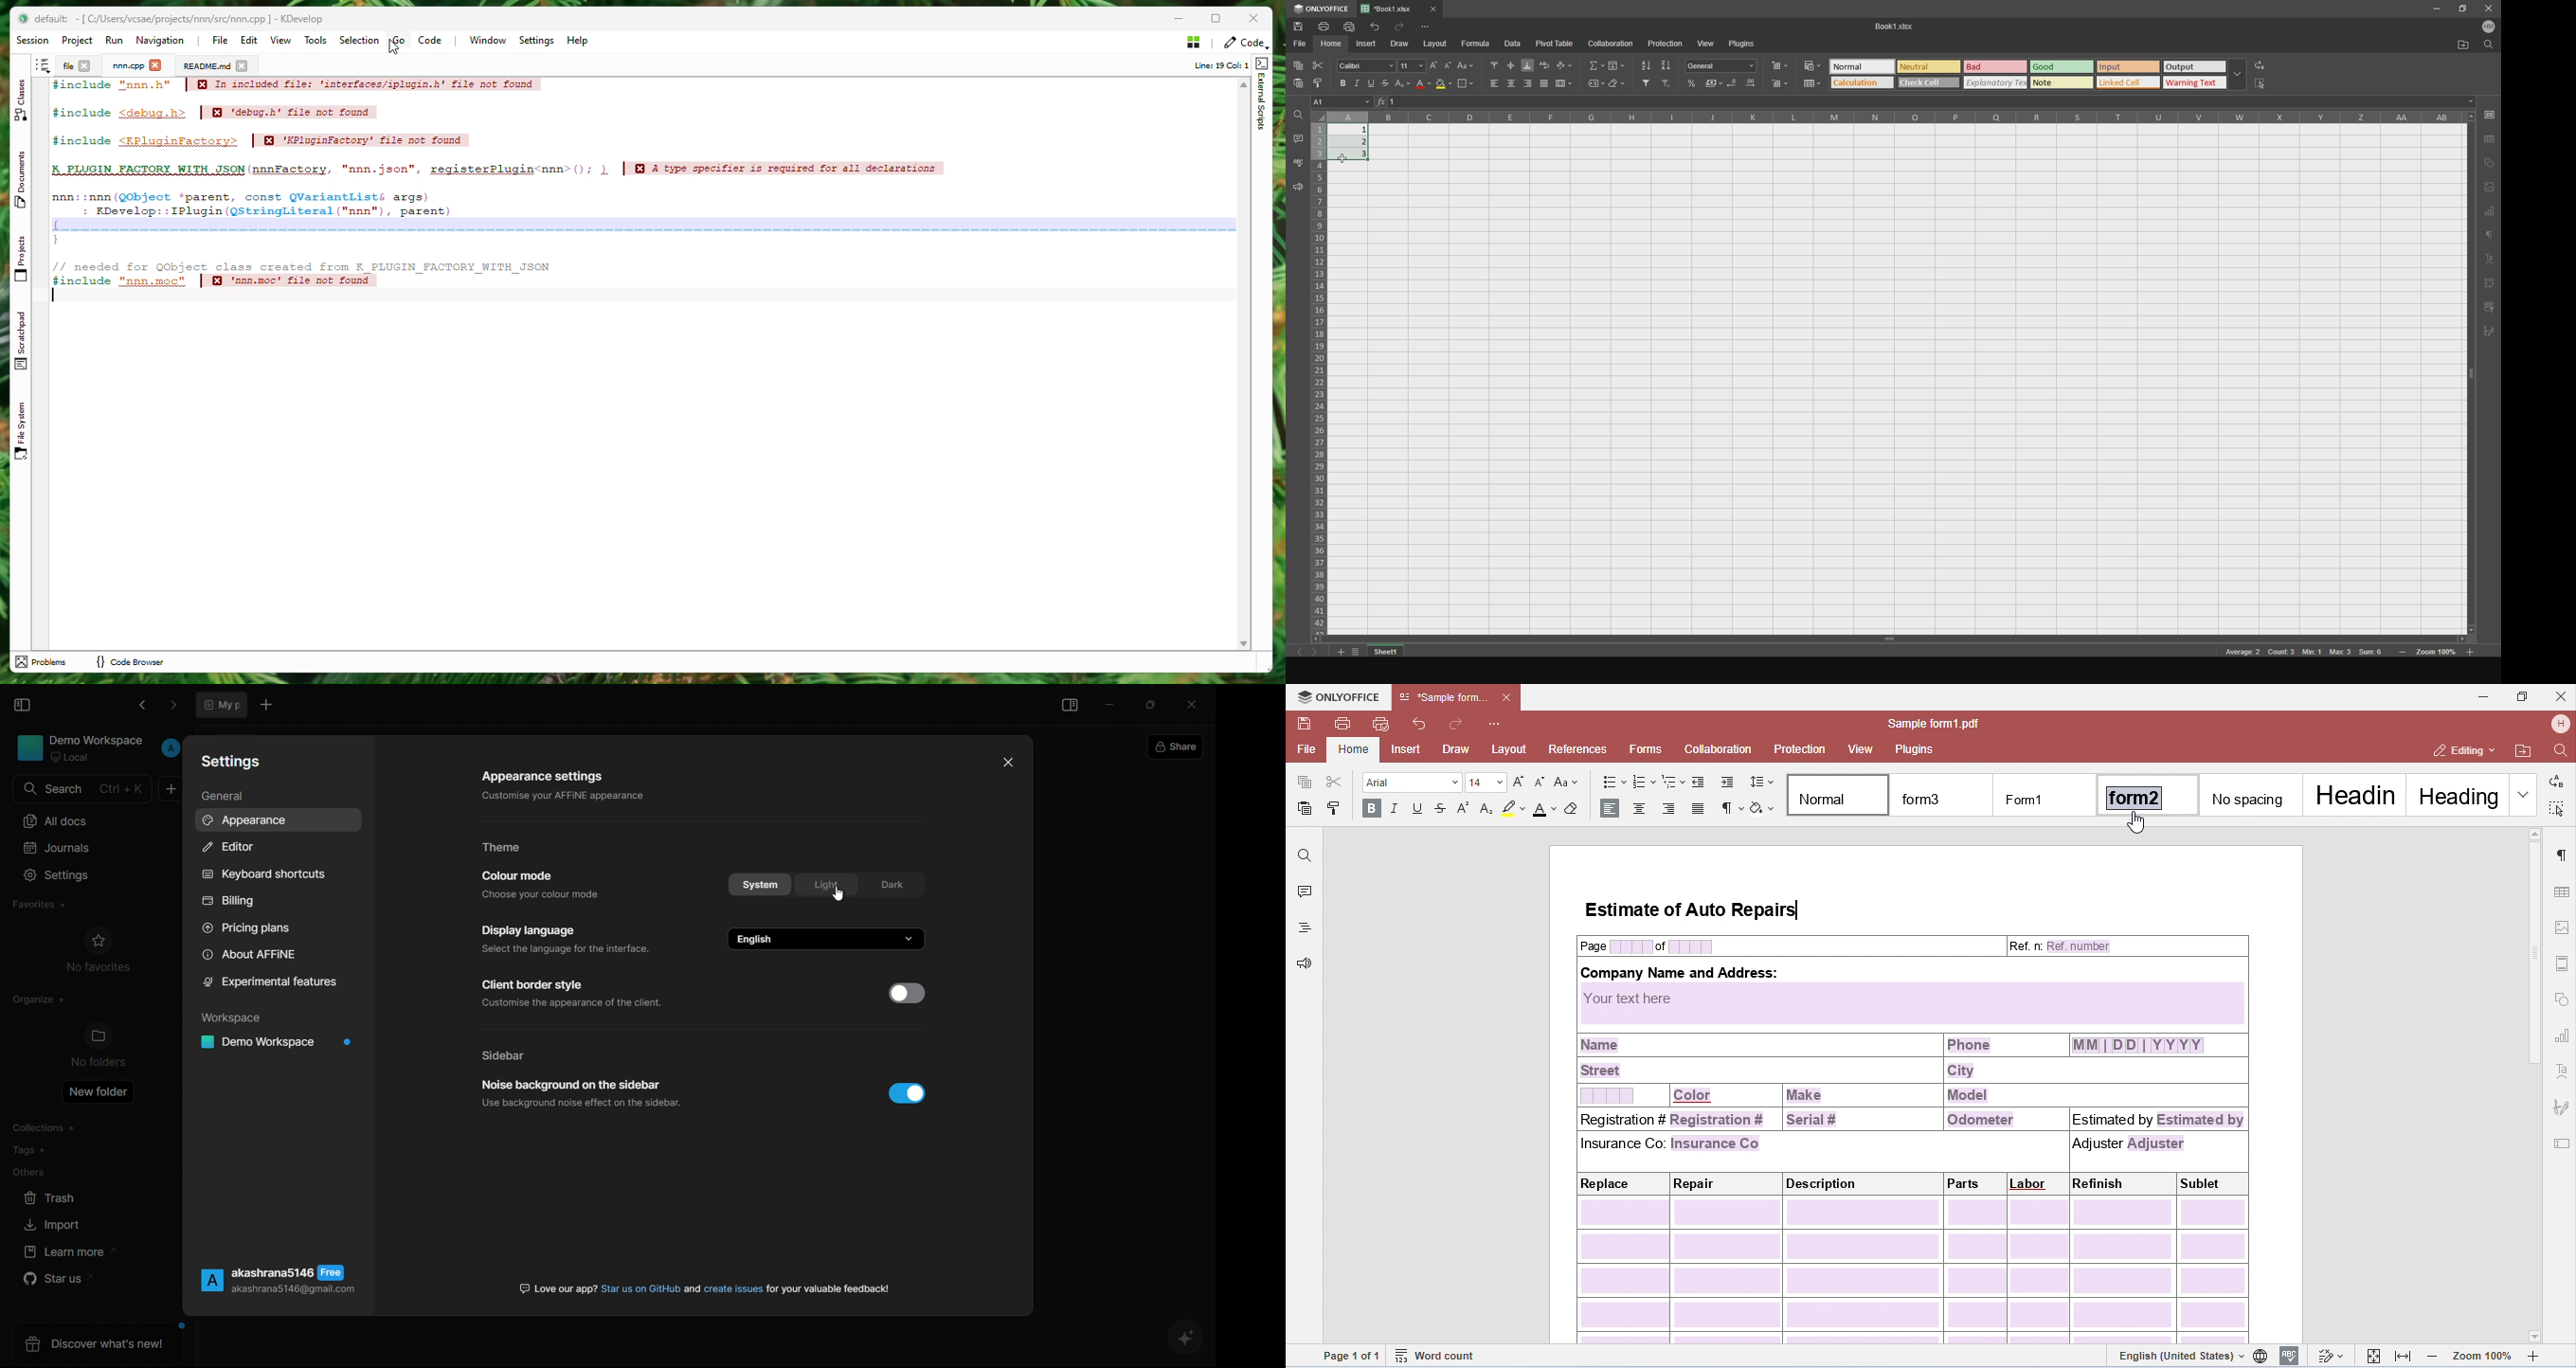 The image size is (2576, 1372). What do you see at coordinates (1357, 651) in the screenshot?
I see `list tabs` at bounding box center [1357, 651].